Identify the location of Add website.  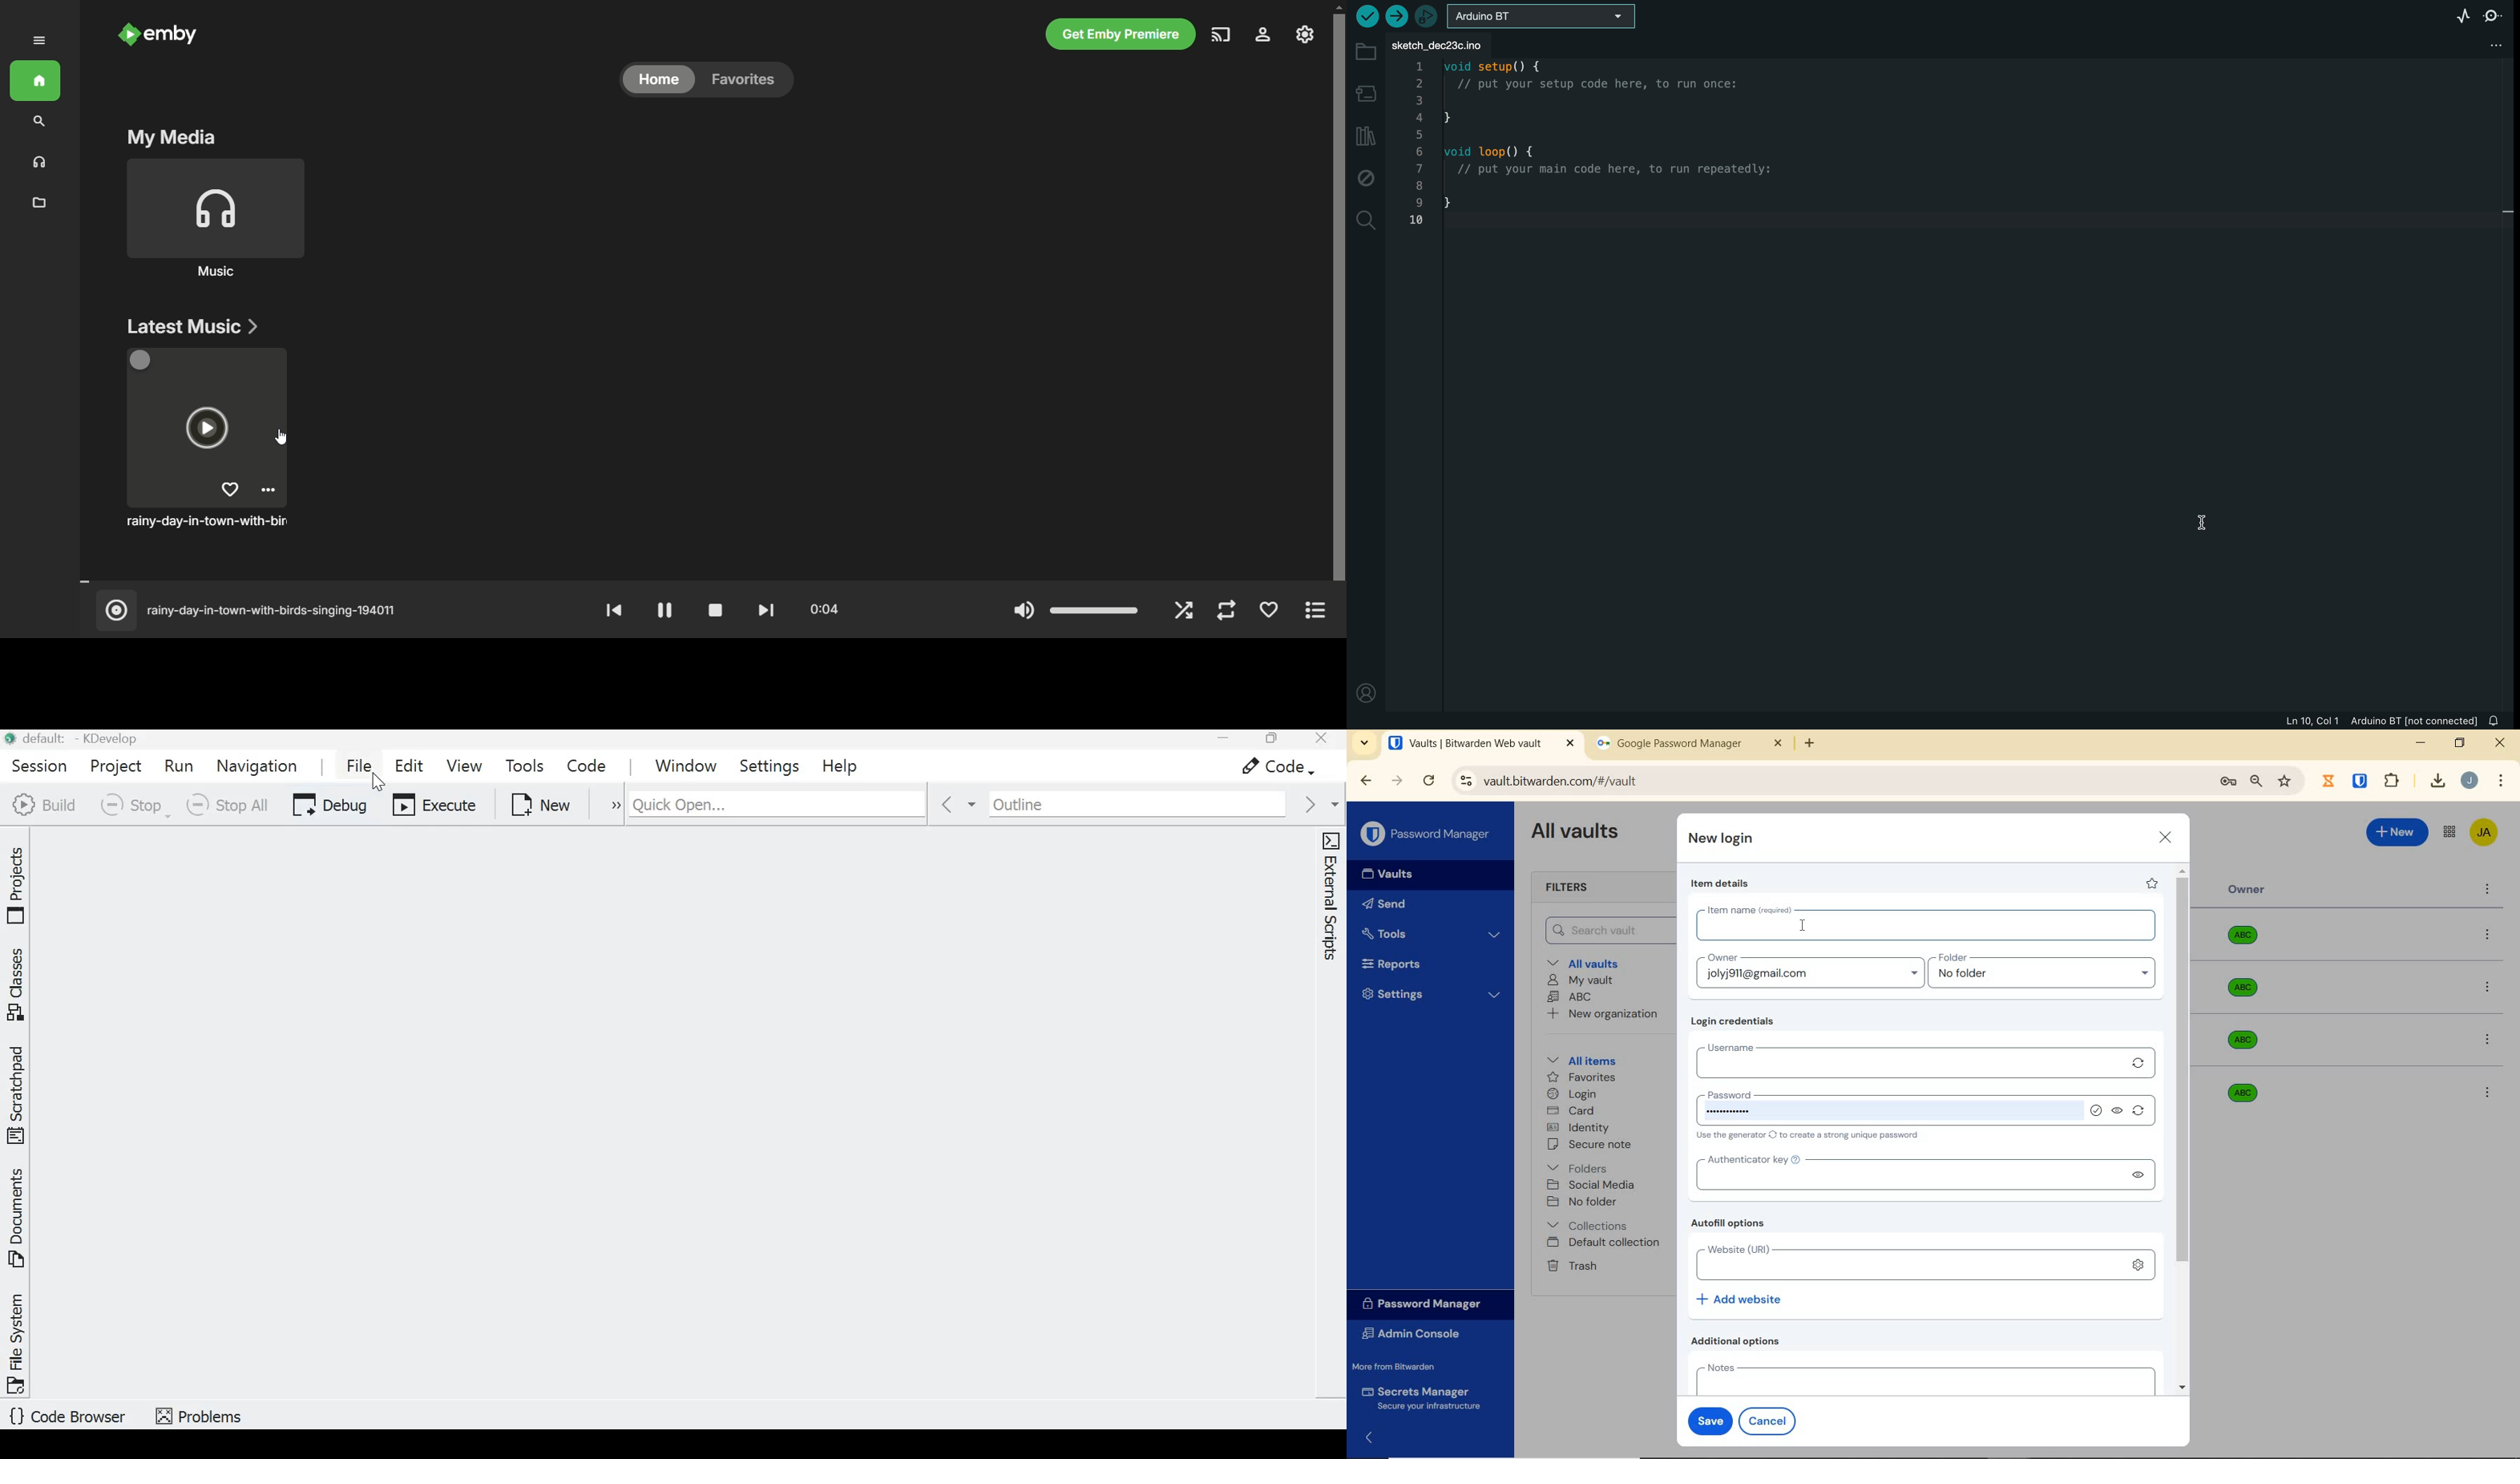
(1741, 1298).